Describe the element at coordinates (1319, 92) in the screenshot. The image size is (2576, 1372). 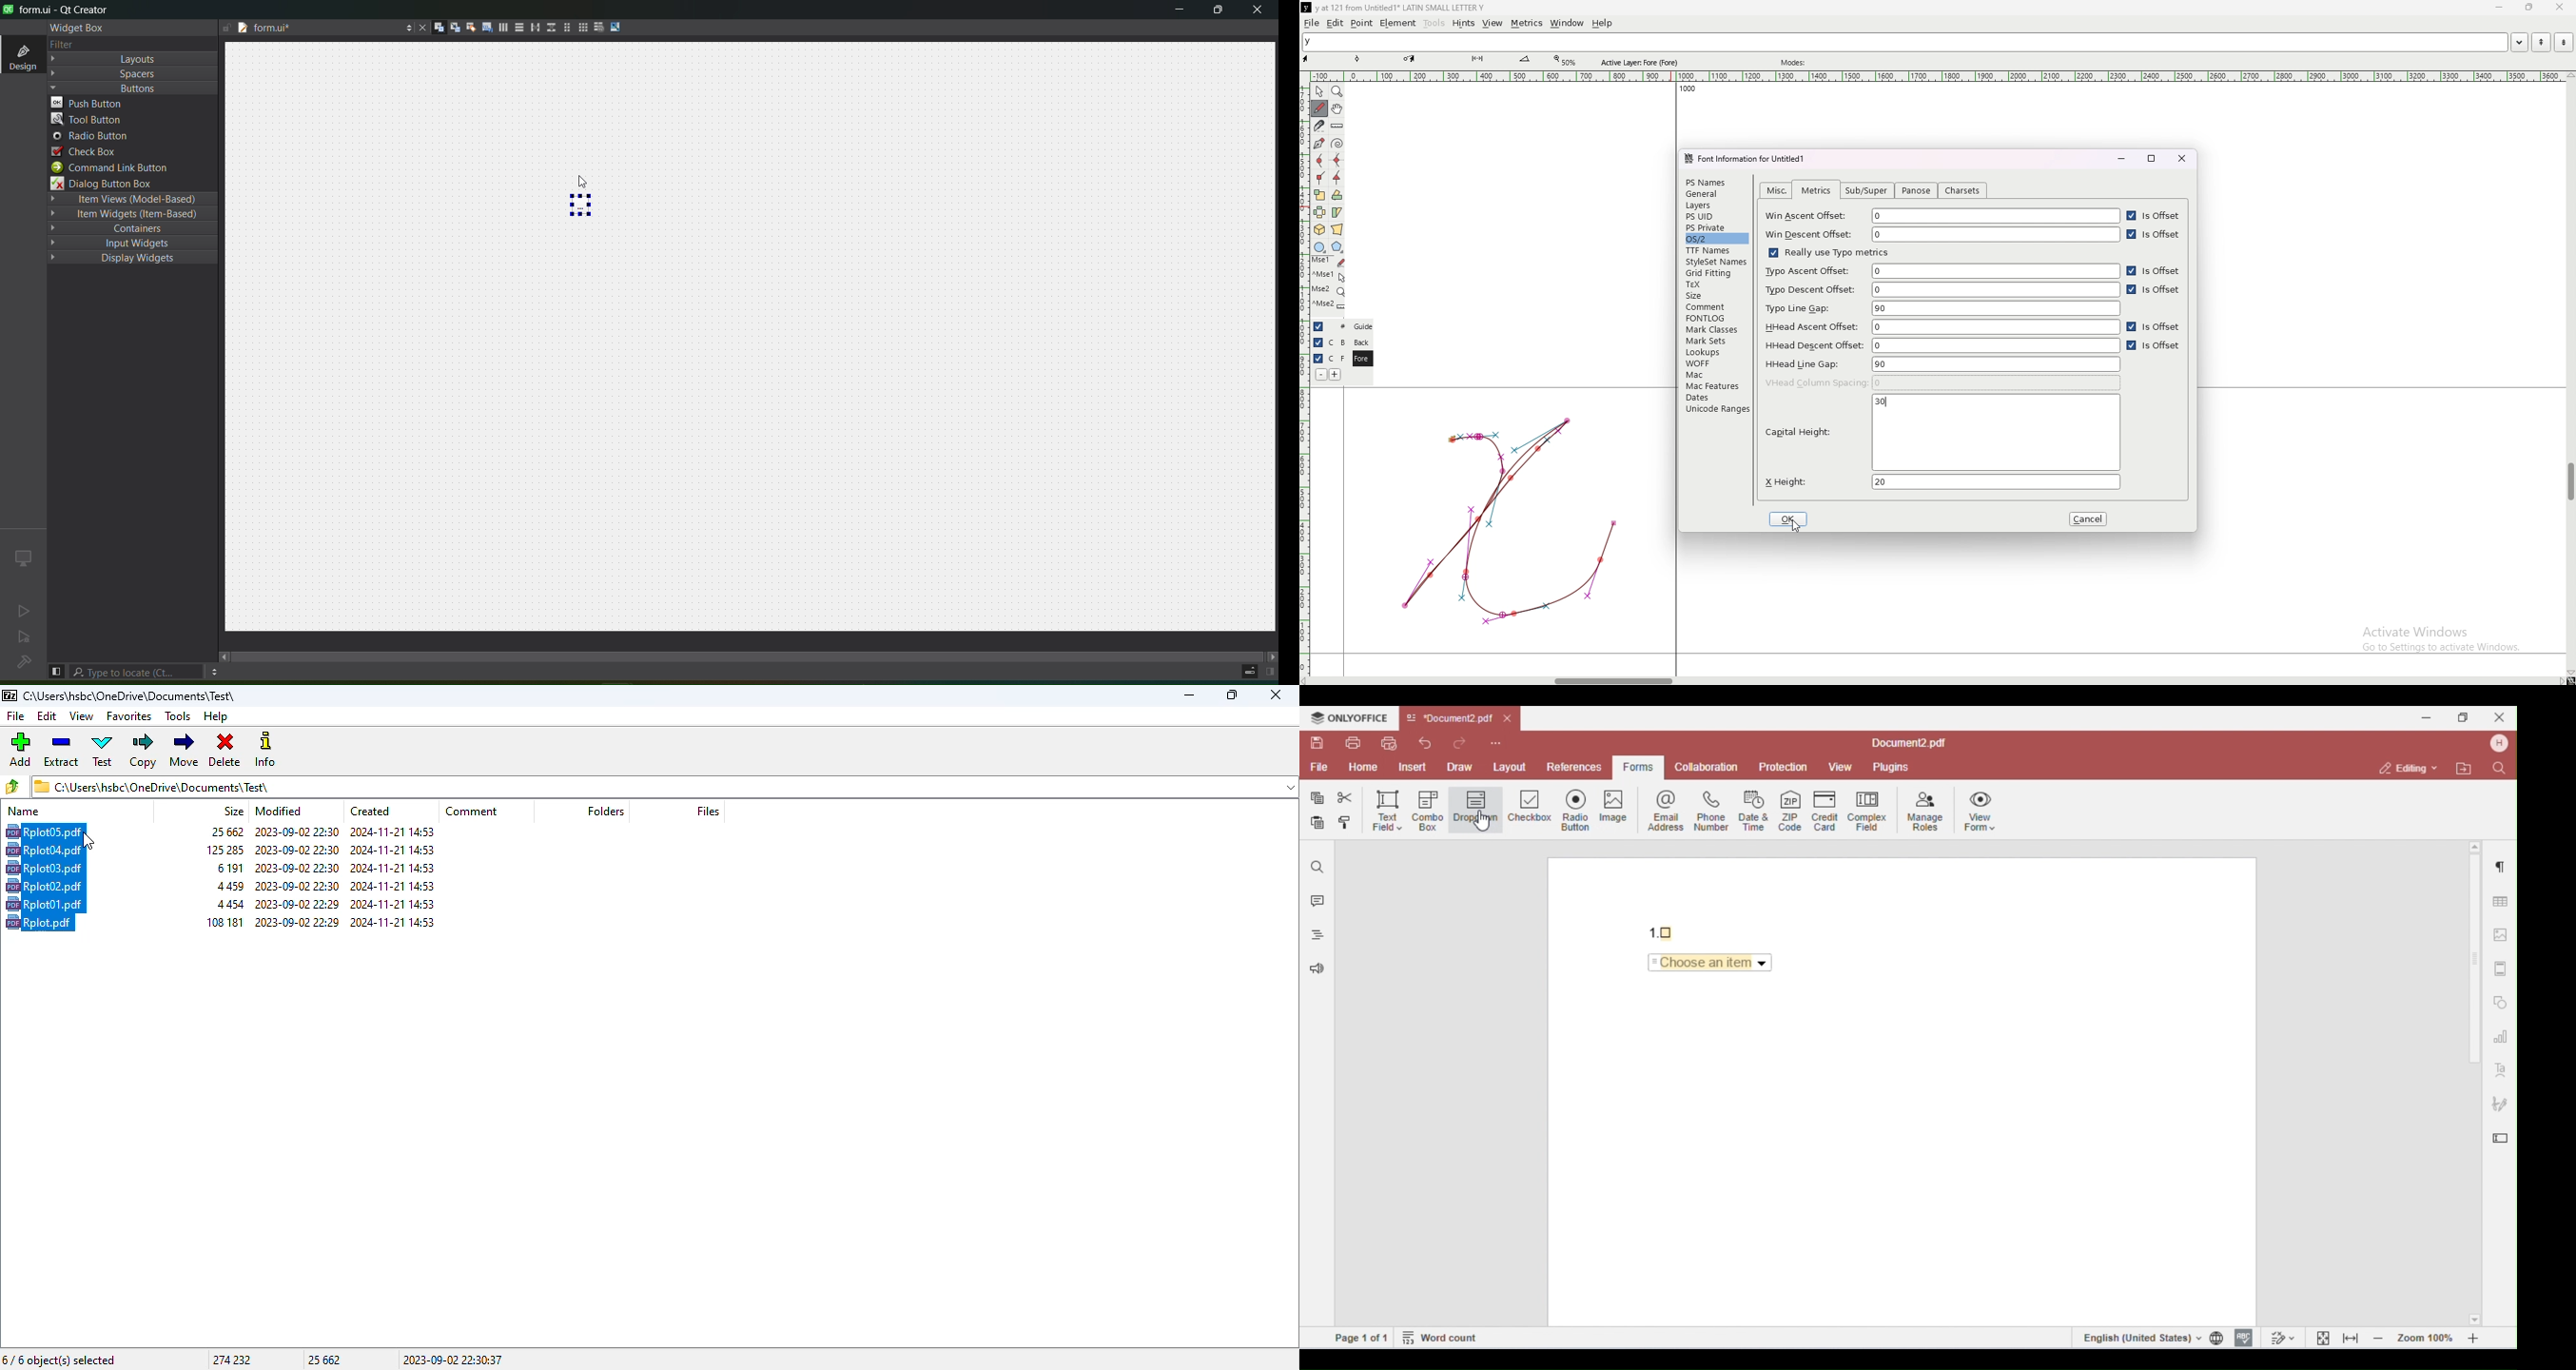
I see `pointer` at that location.